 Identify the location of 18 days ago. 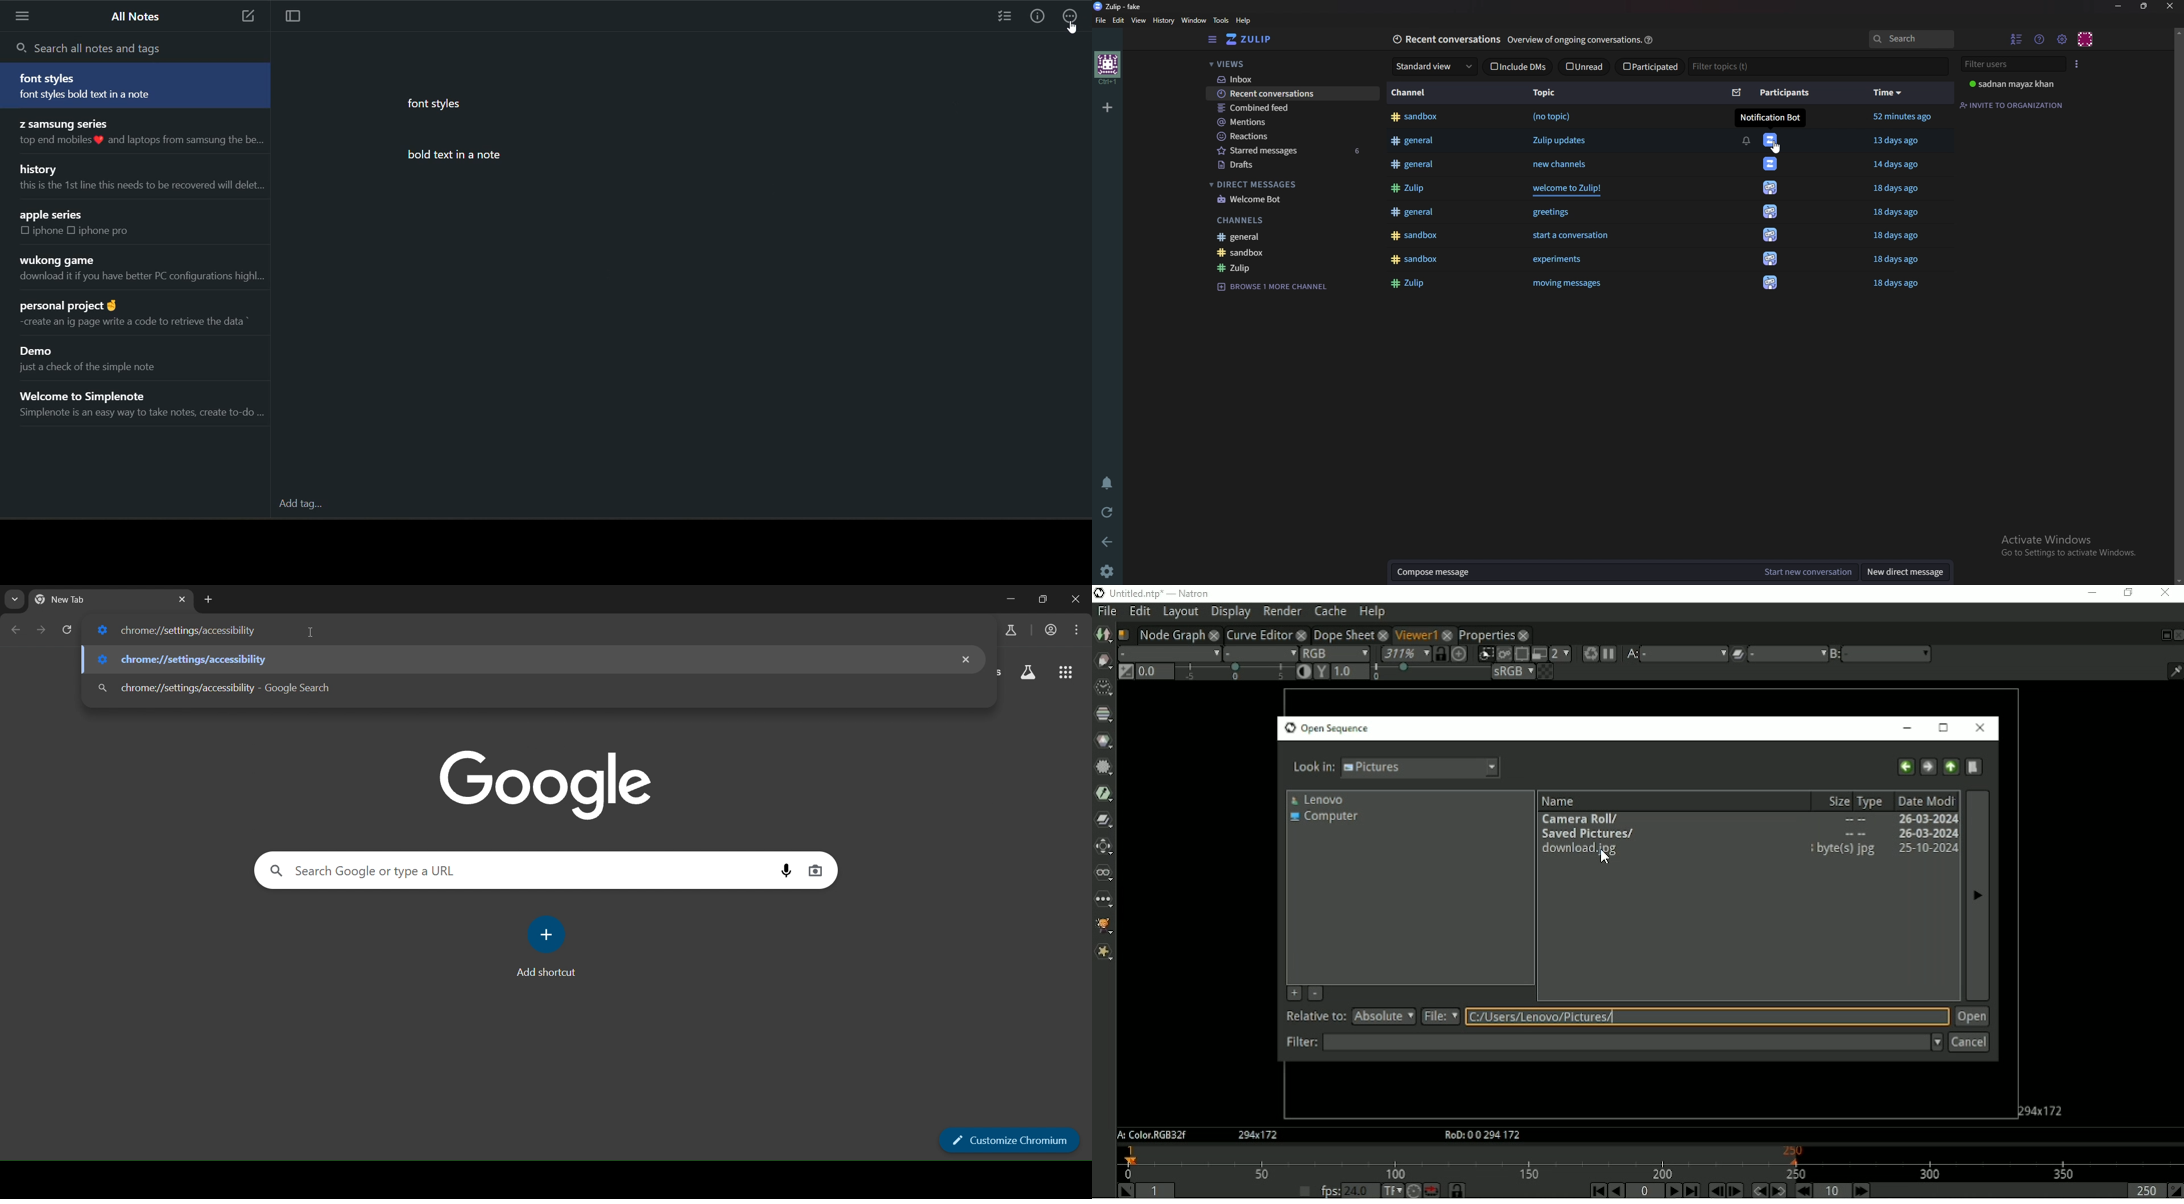
(1898, 286).